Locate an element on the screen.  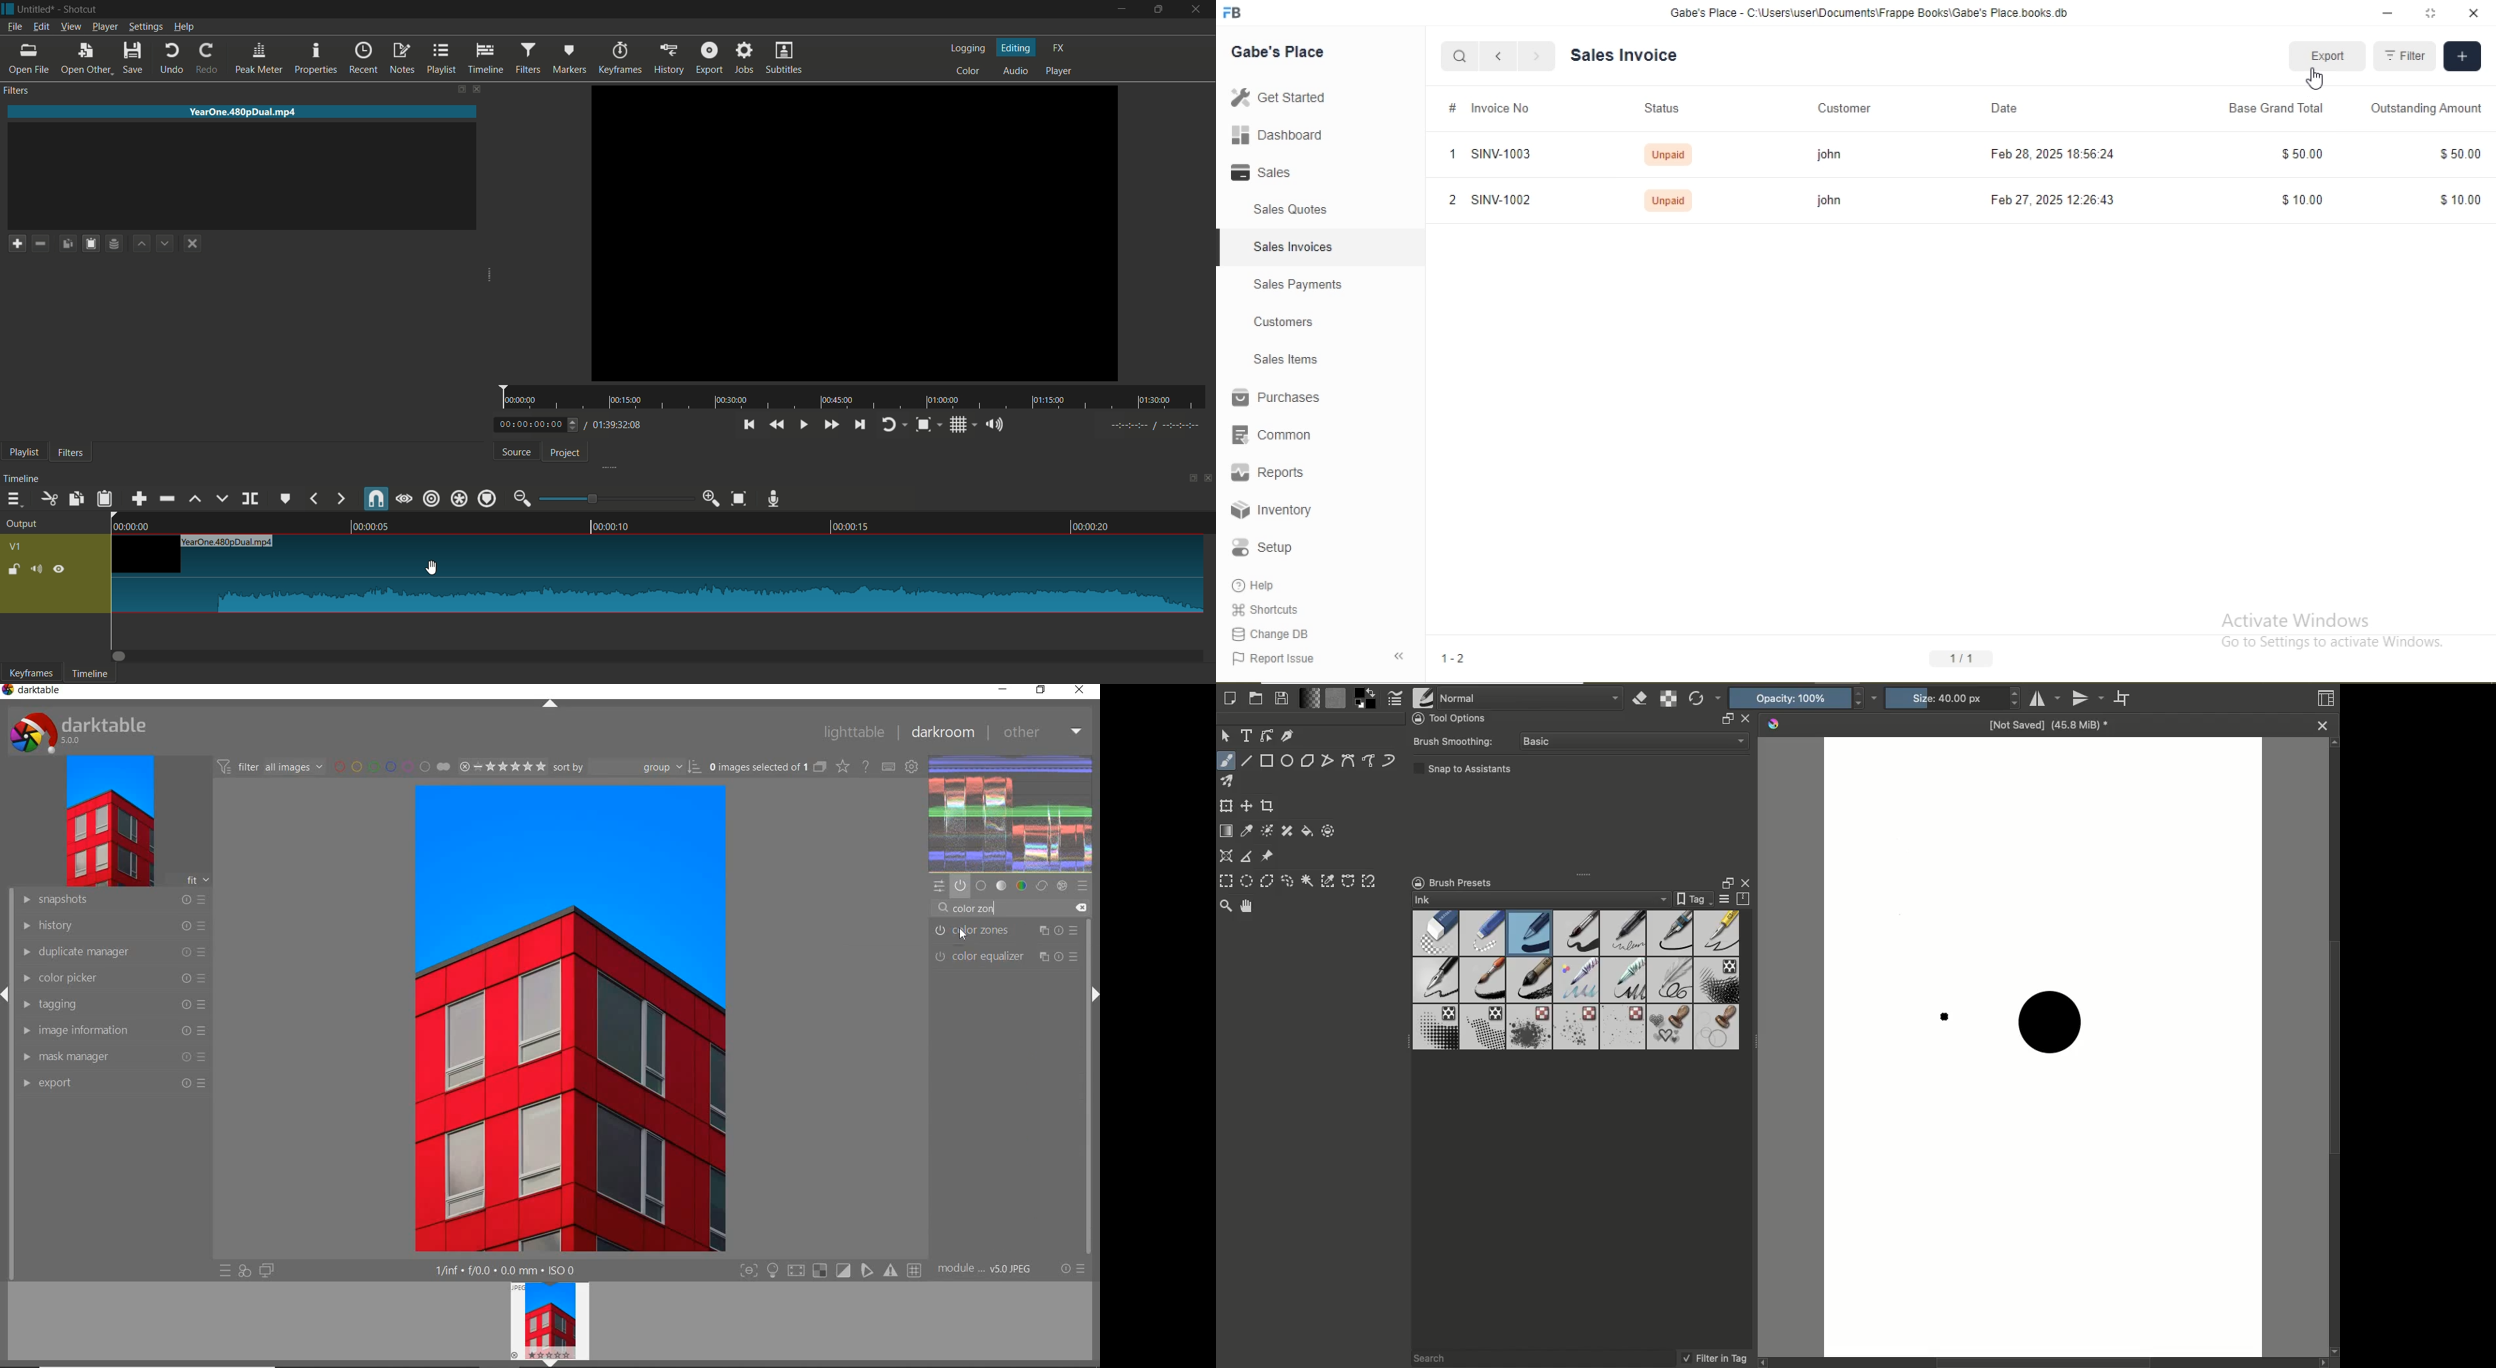
Choose brush preset is located at coordinates (1423, 698).